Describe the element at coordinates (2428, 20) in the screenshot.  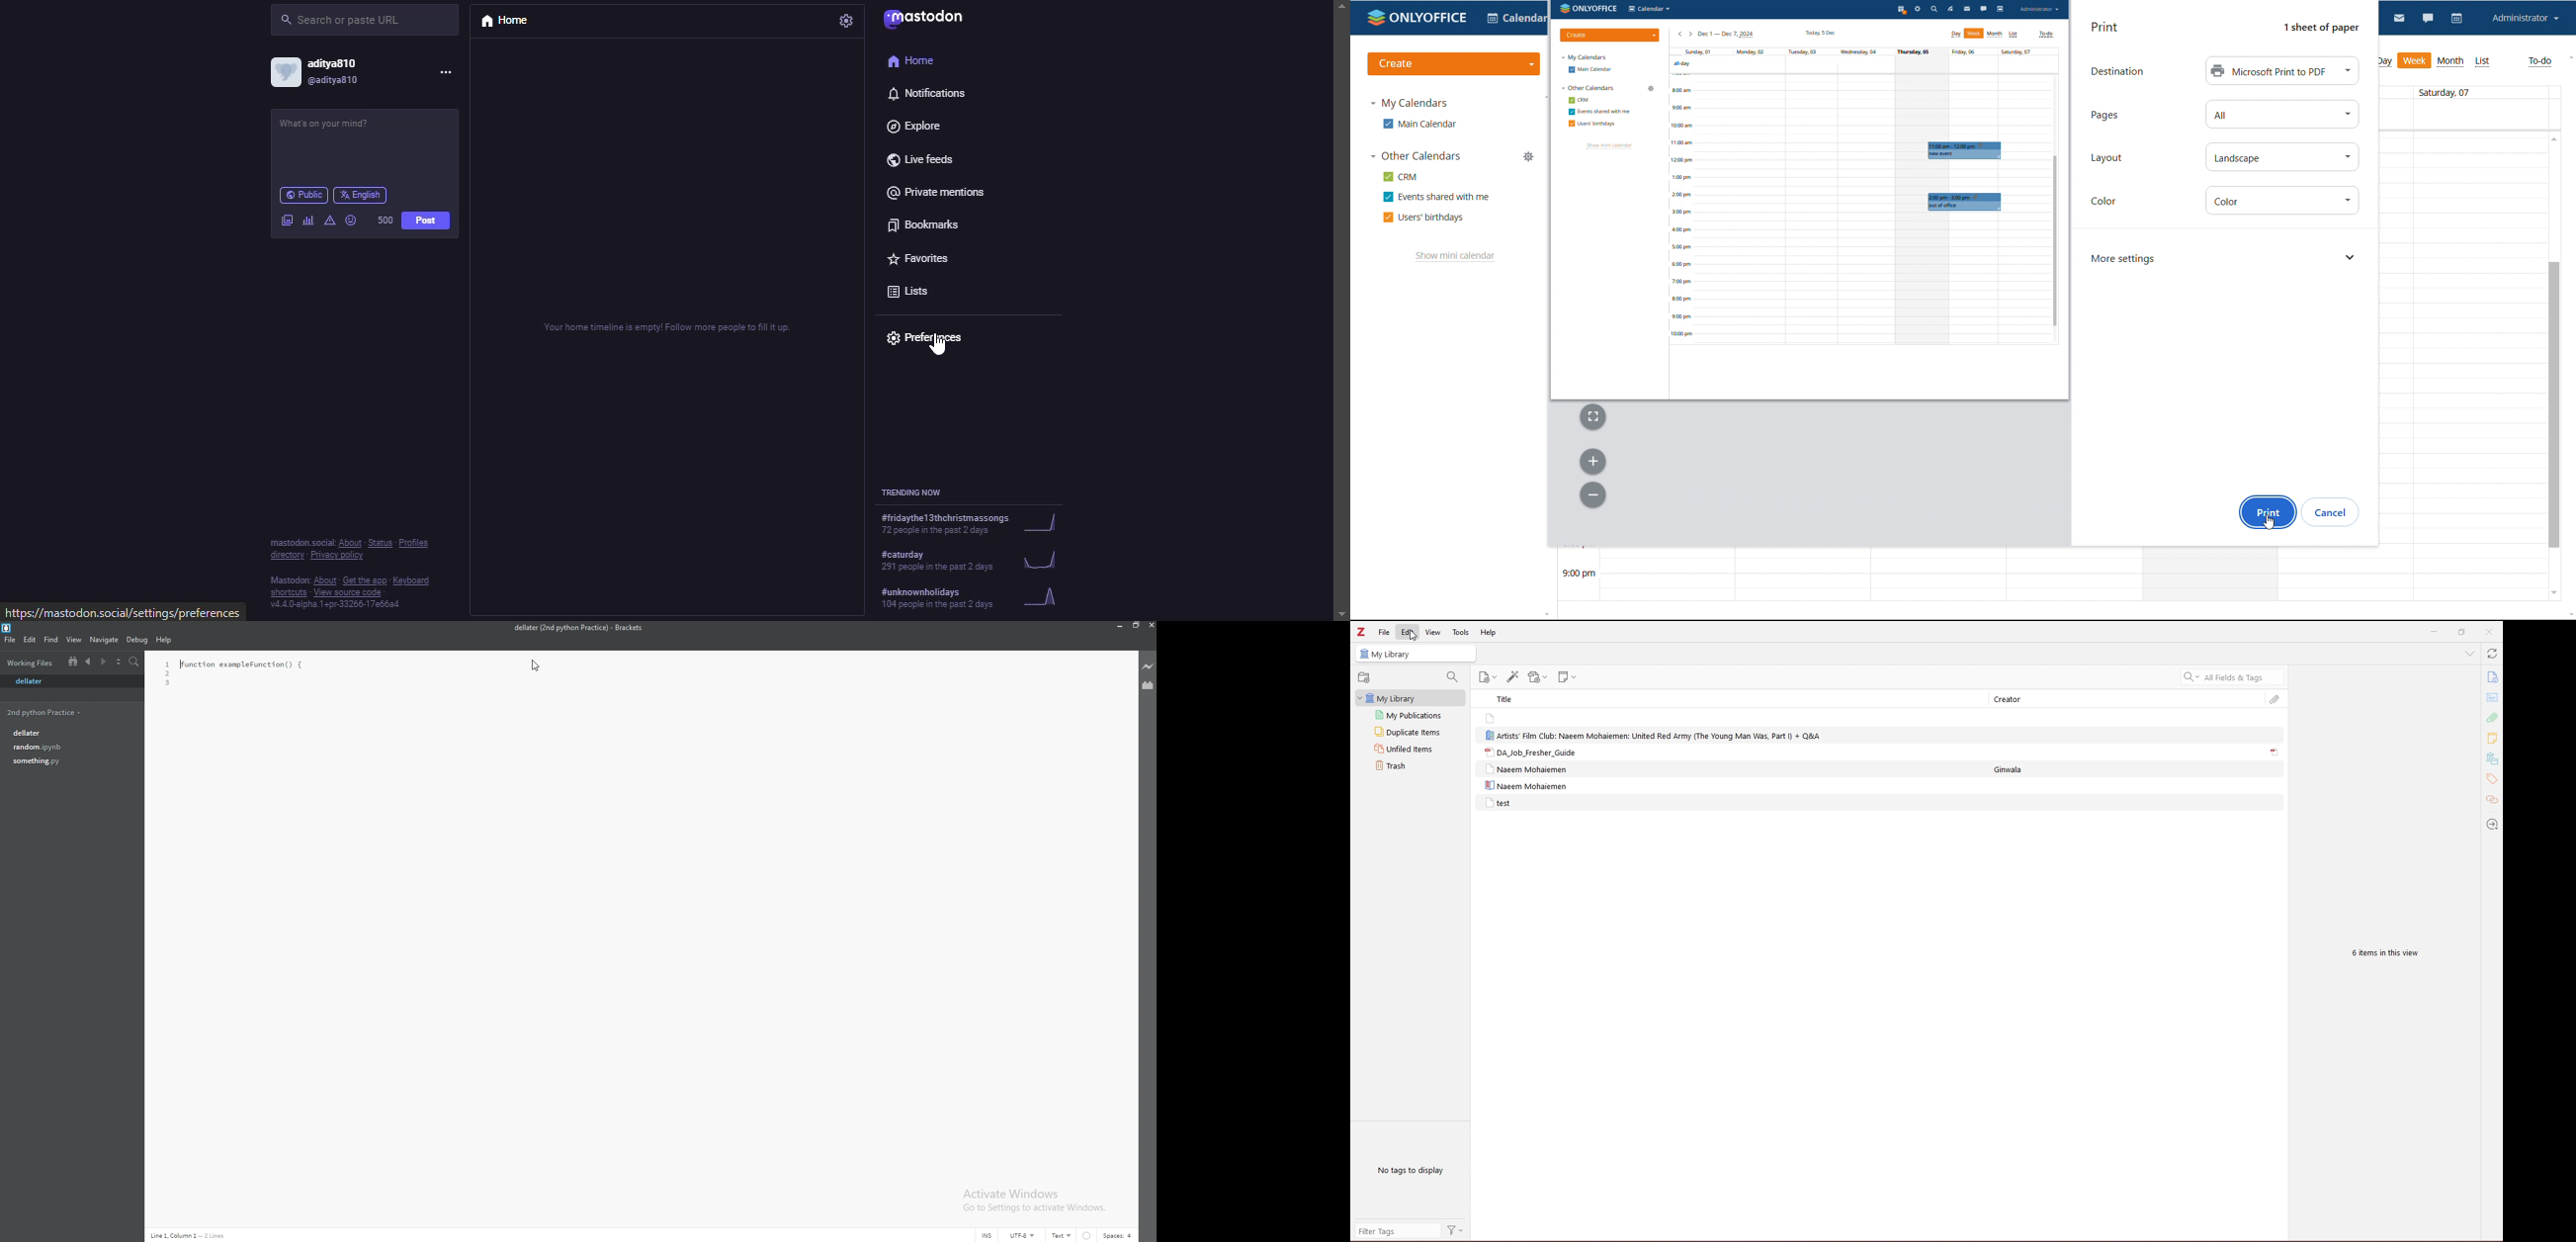
I see `chat` at that location.